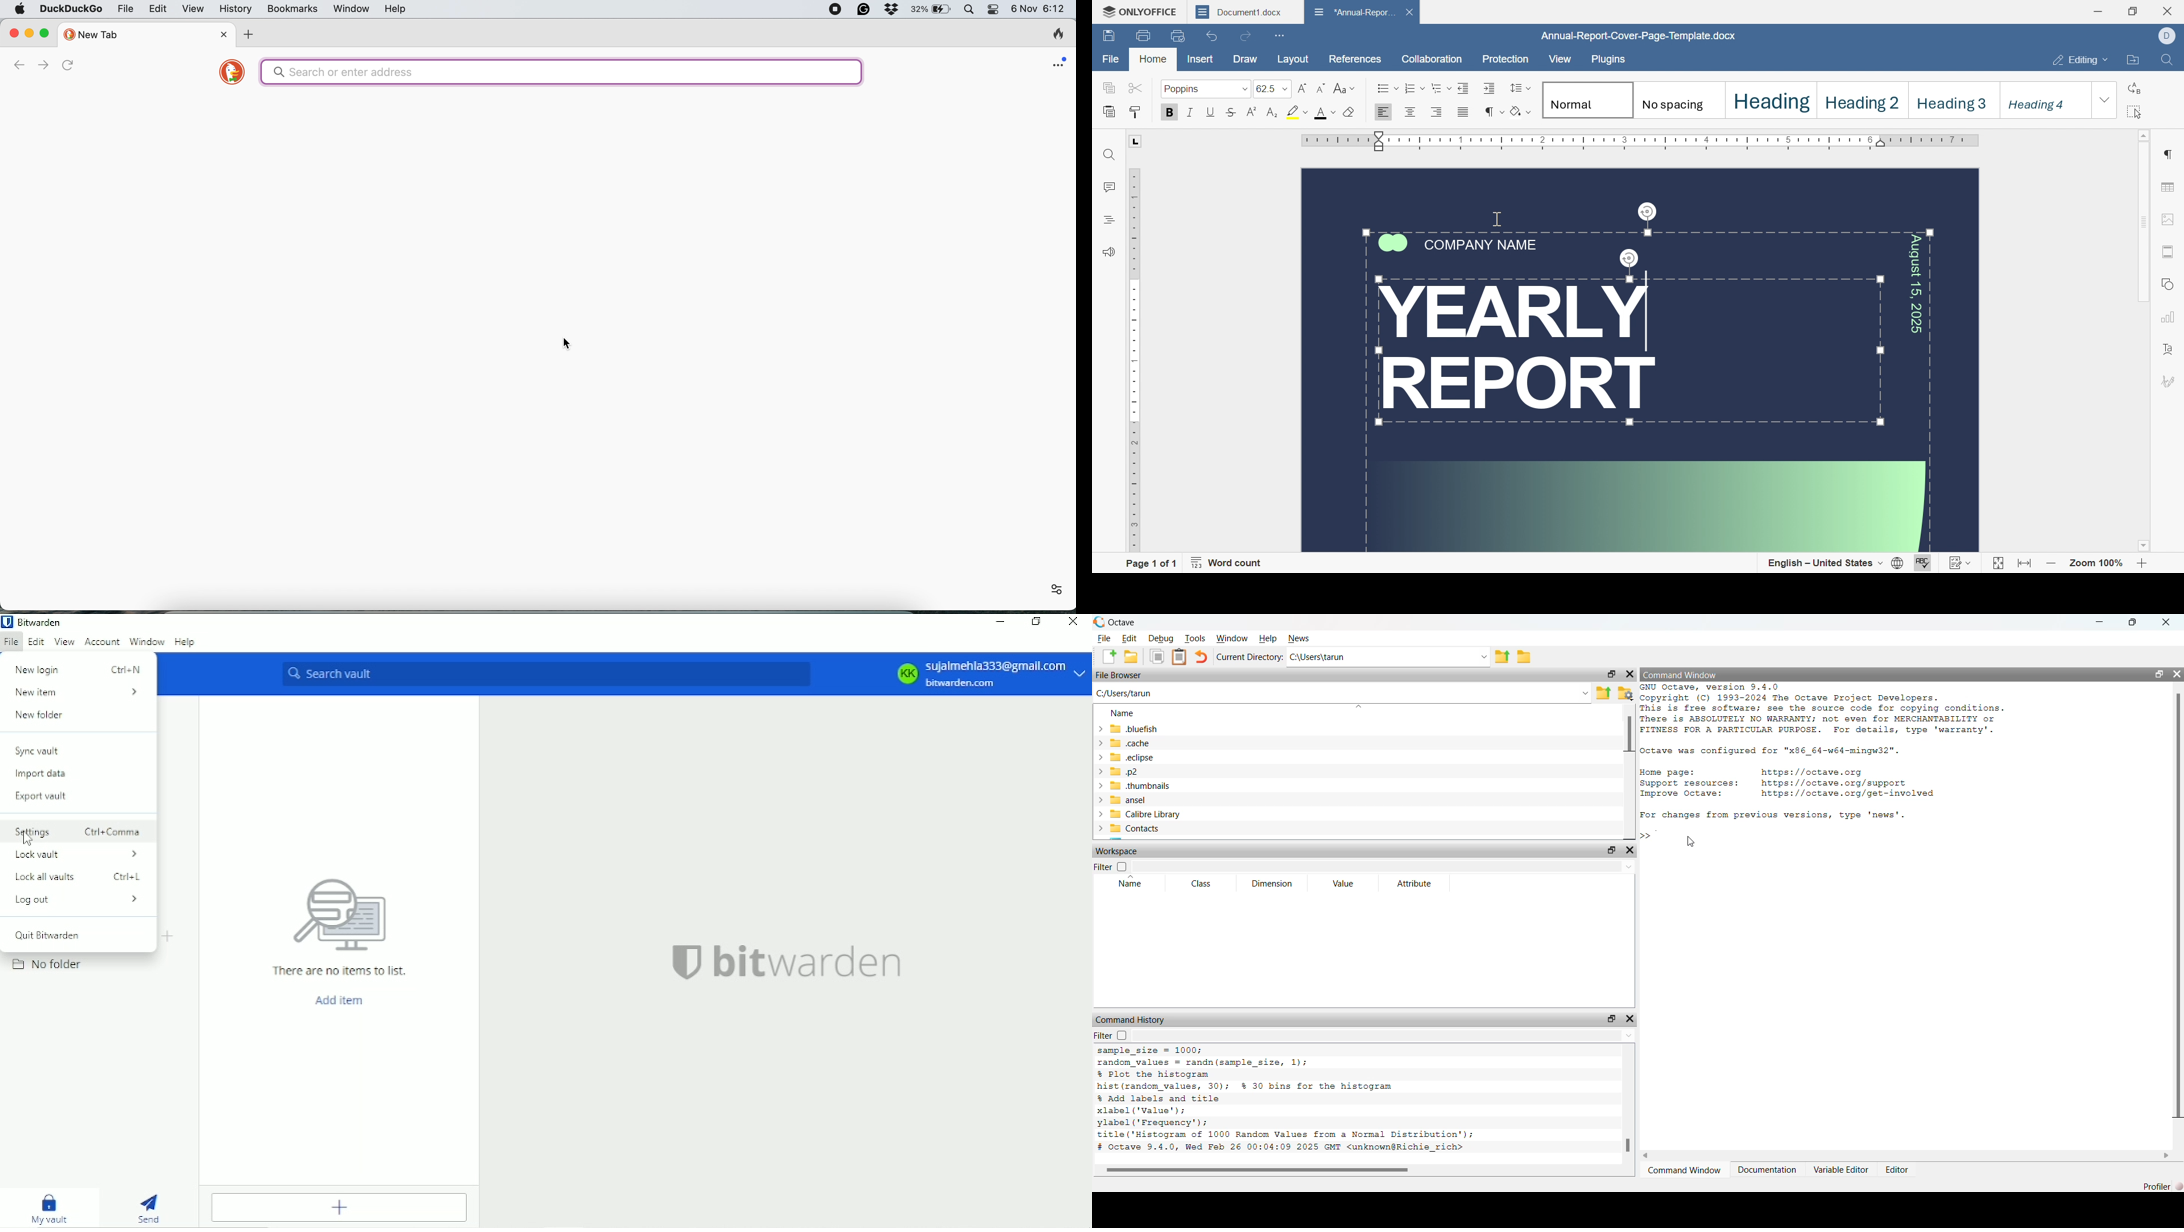 The image size is (2184, 1232). What do you see at coordinates (2081, 62) in the screenshot?
I see `editing` at bounding box center [2081, 62].